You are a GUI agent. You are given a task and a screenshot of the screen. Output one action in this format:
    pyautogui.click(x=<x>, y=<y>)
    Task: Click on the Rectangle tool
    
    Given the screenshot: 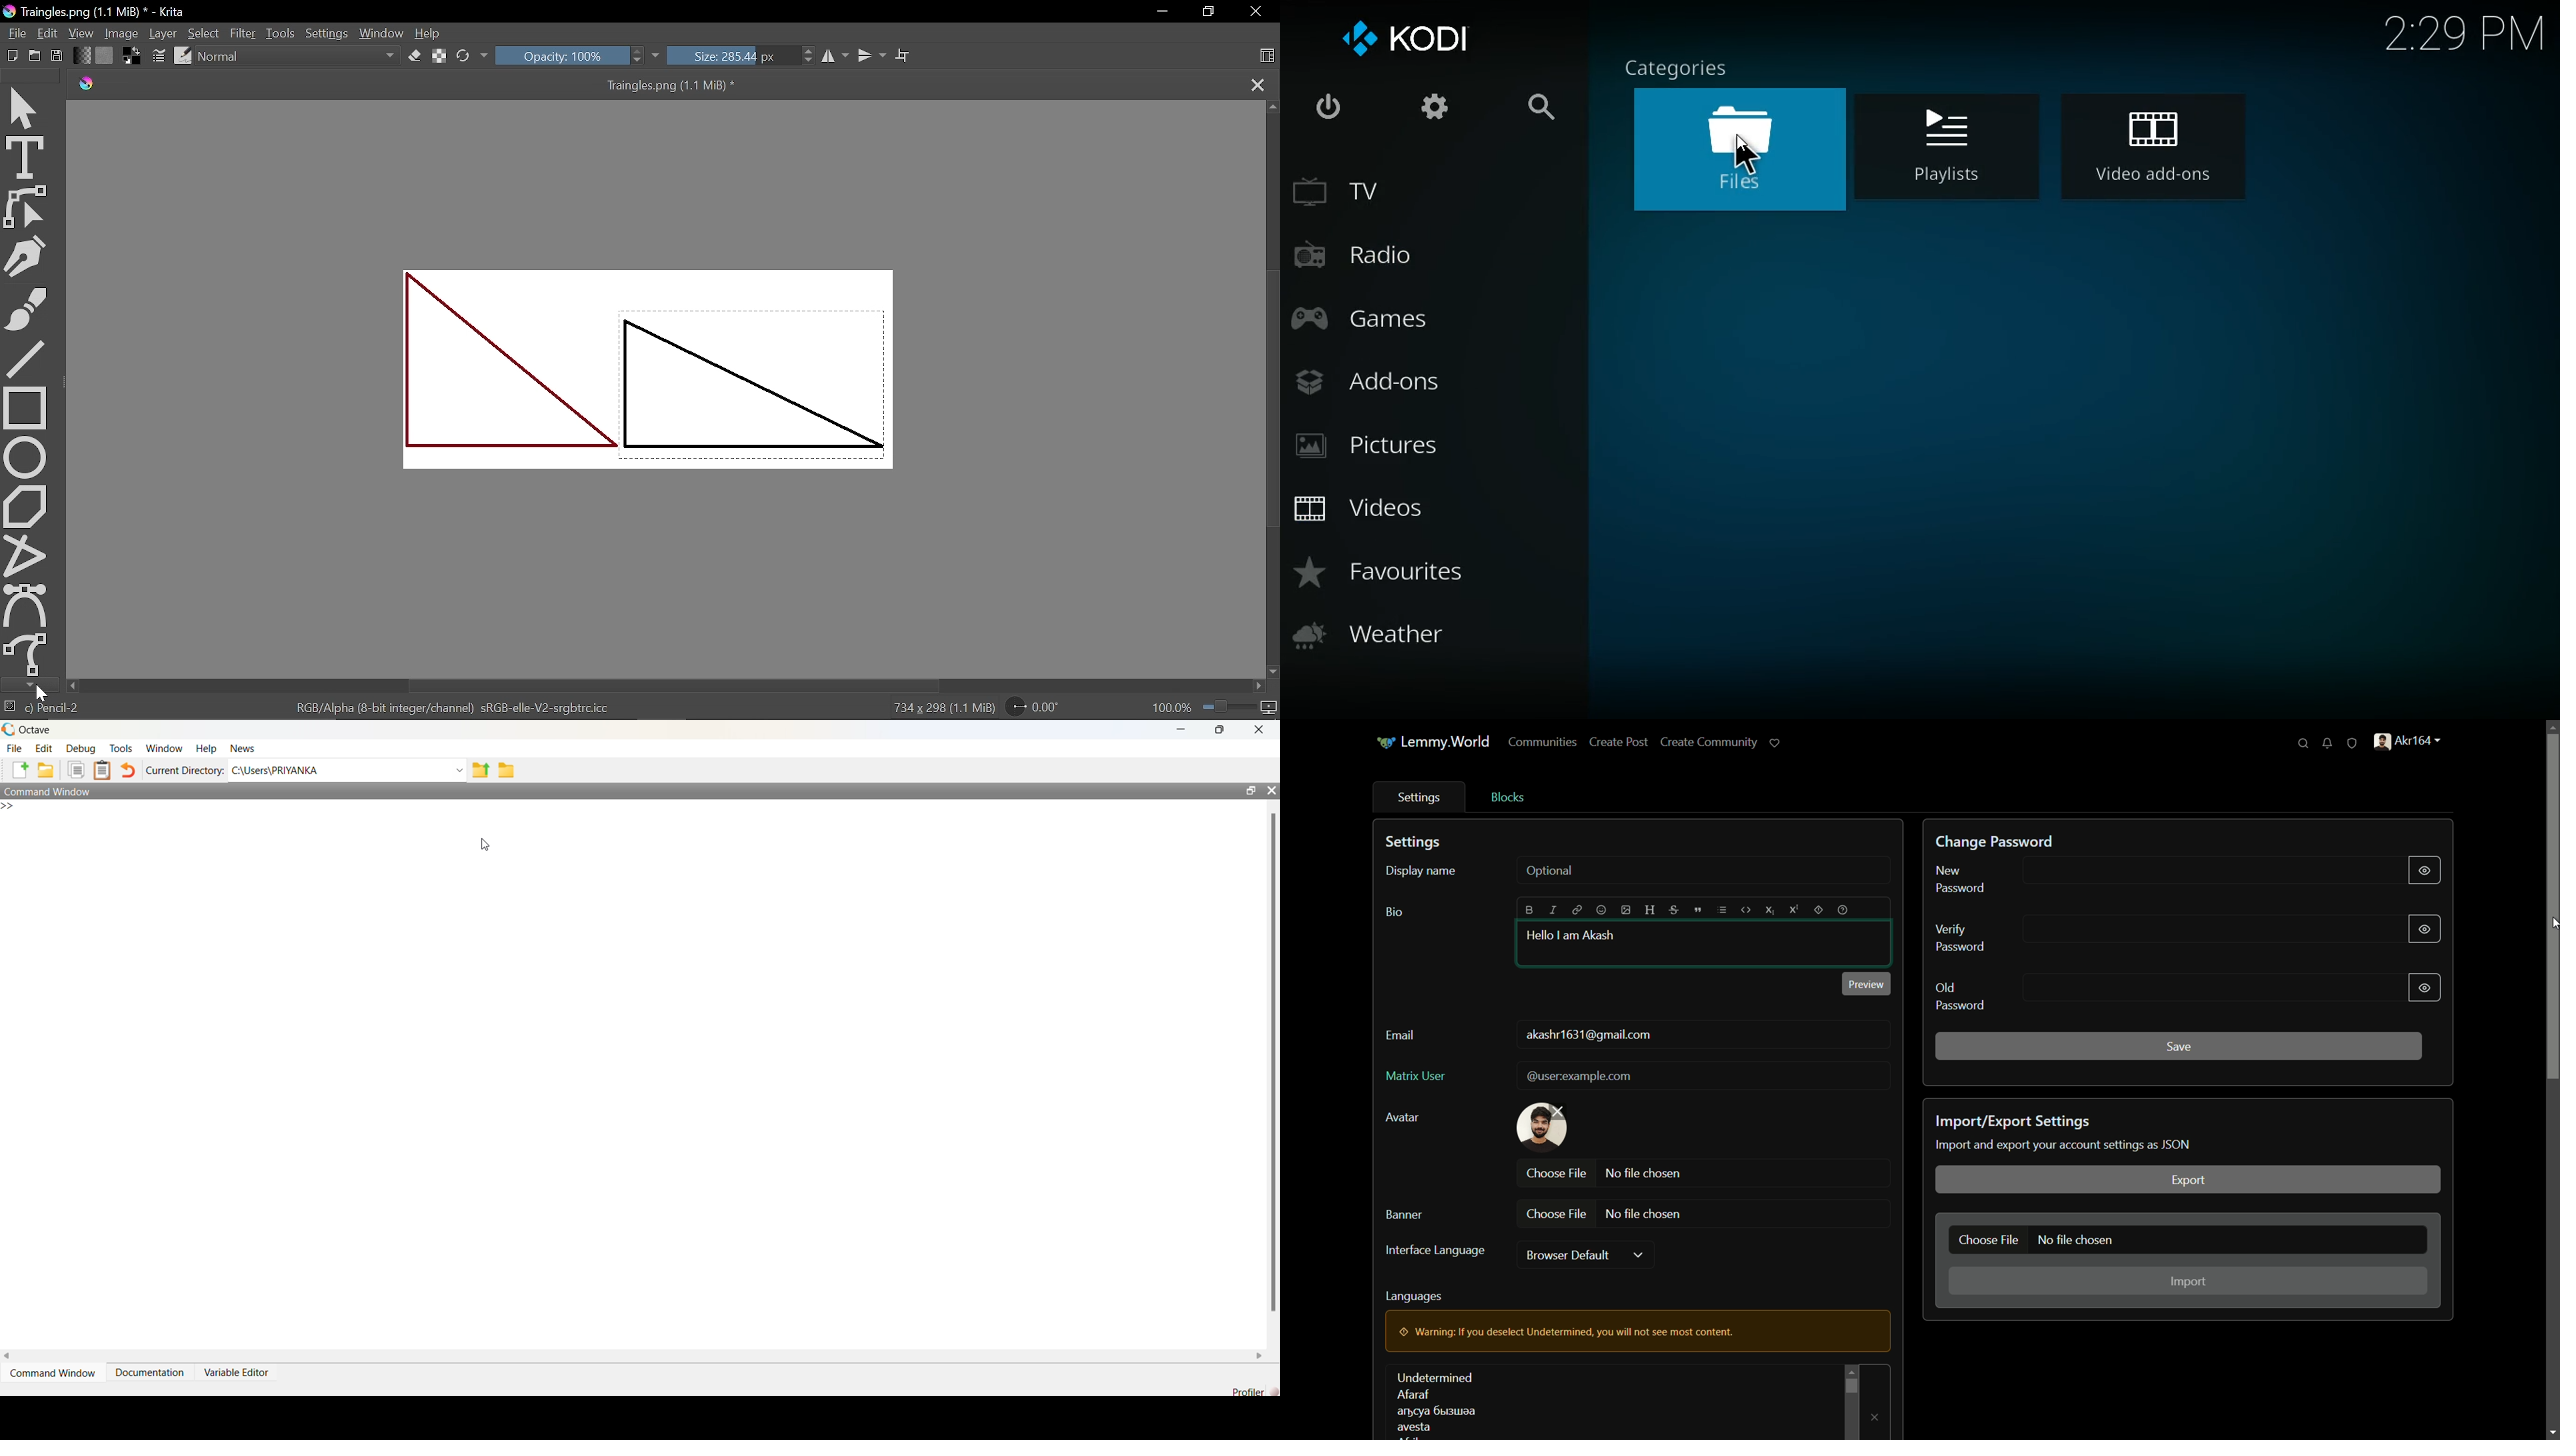 What is the action you would take?
    pyautogui.click(x=26, y=407)
    